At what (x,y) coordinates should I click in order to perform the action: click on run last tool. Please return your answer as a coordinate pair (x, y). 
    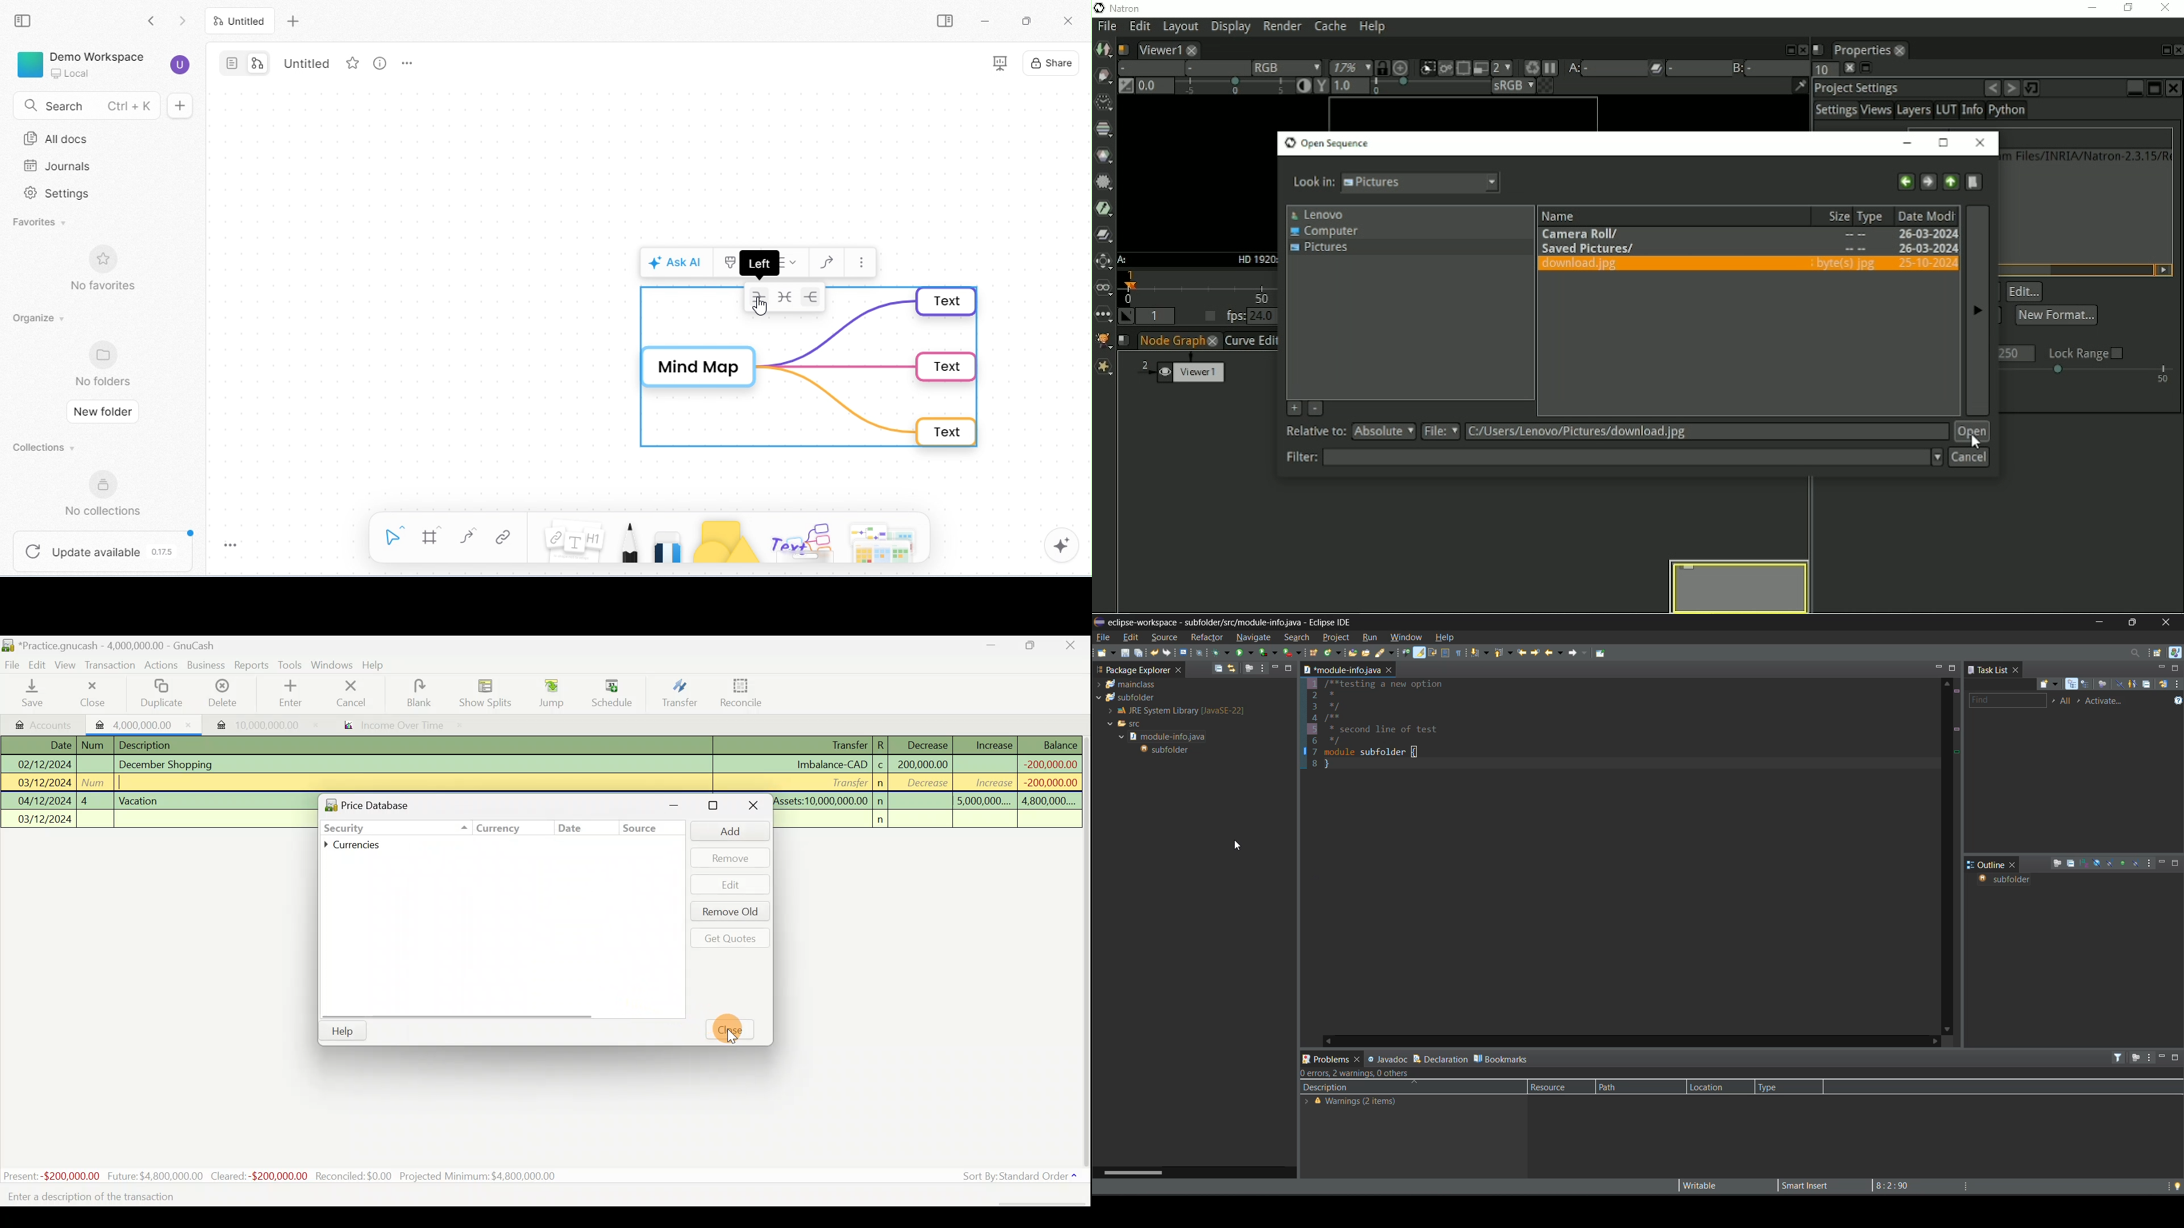
    Looking at the image, I should click on (1292, 654).